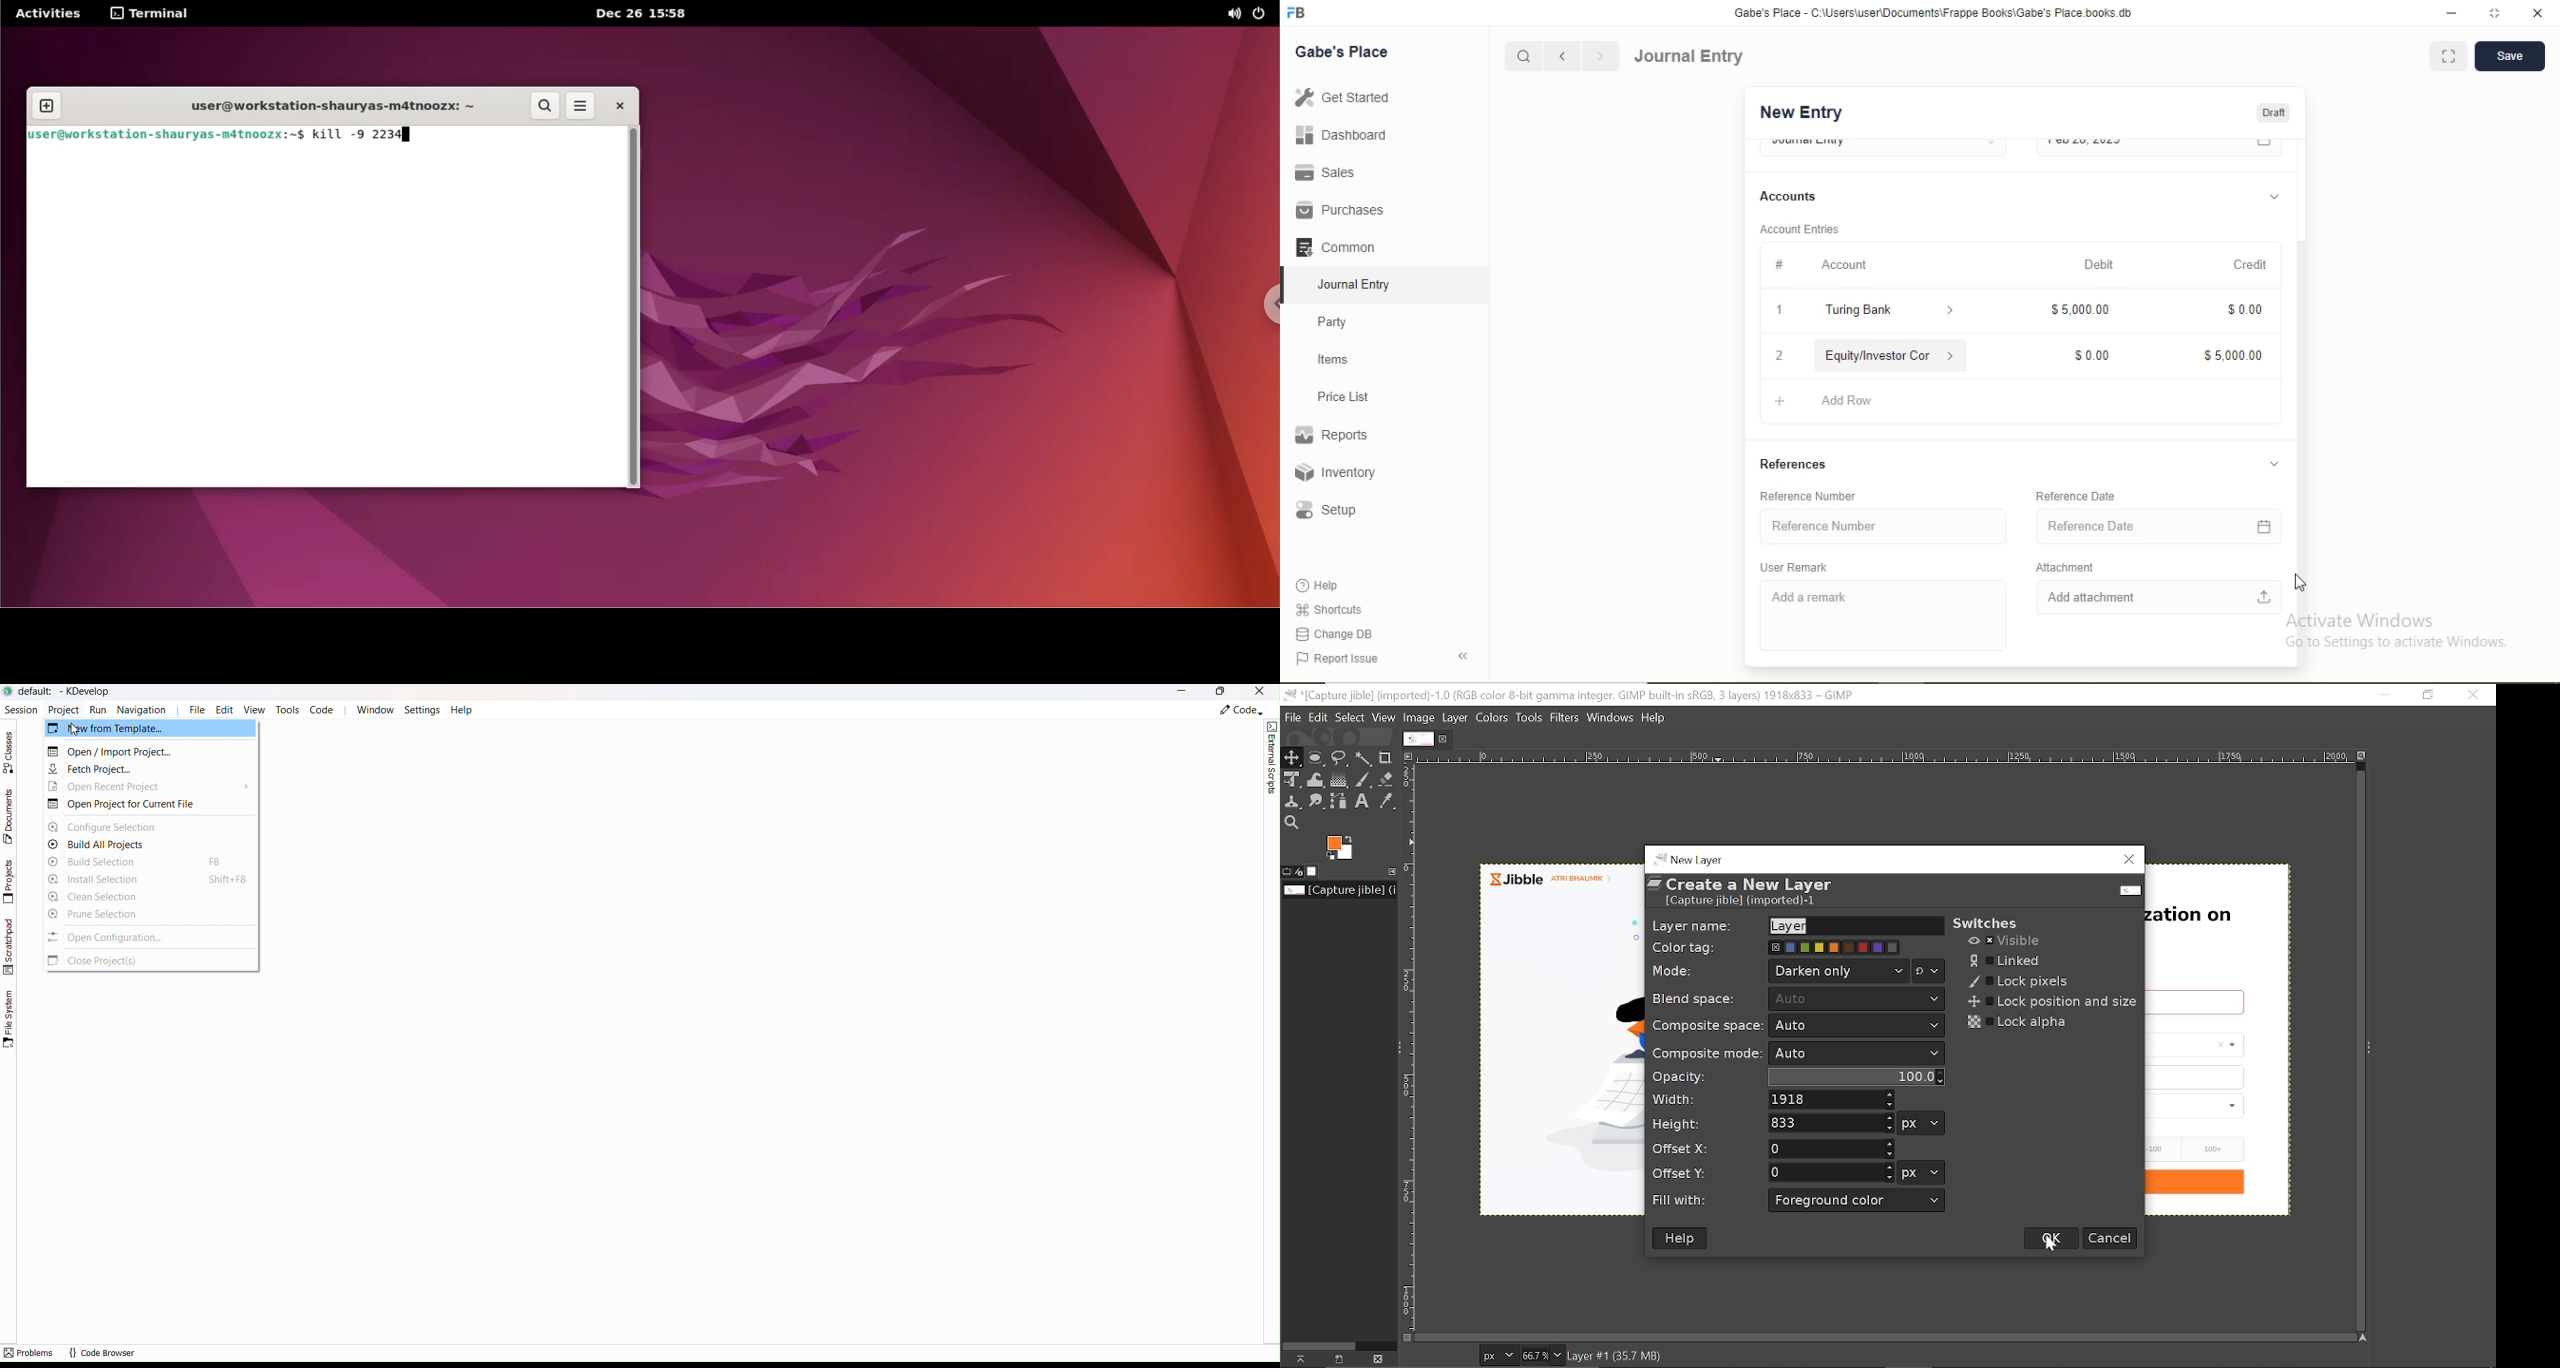 The image size is (2576, 1372). Describe the element at coordinates (2274, 464) in the screenshot. I see `Dropdown` at that location.